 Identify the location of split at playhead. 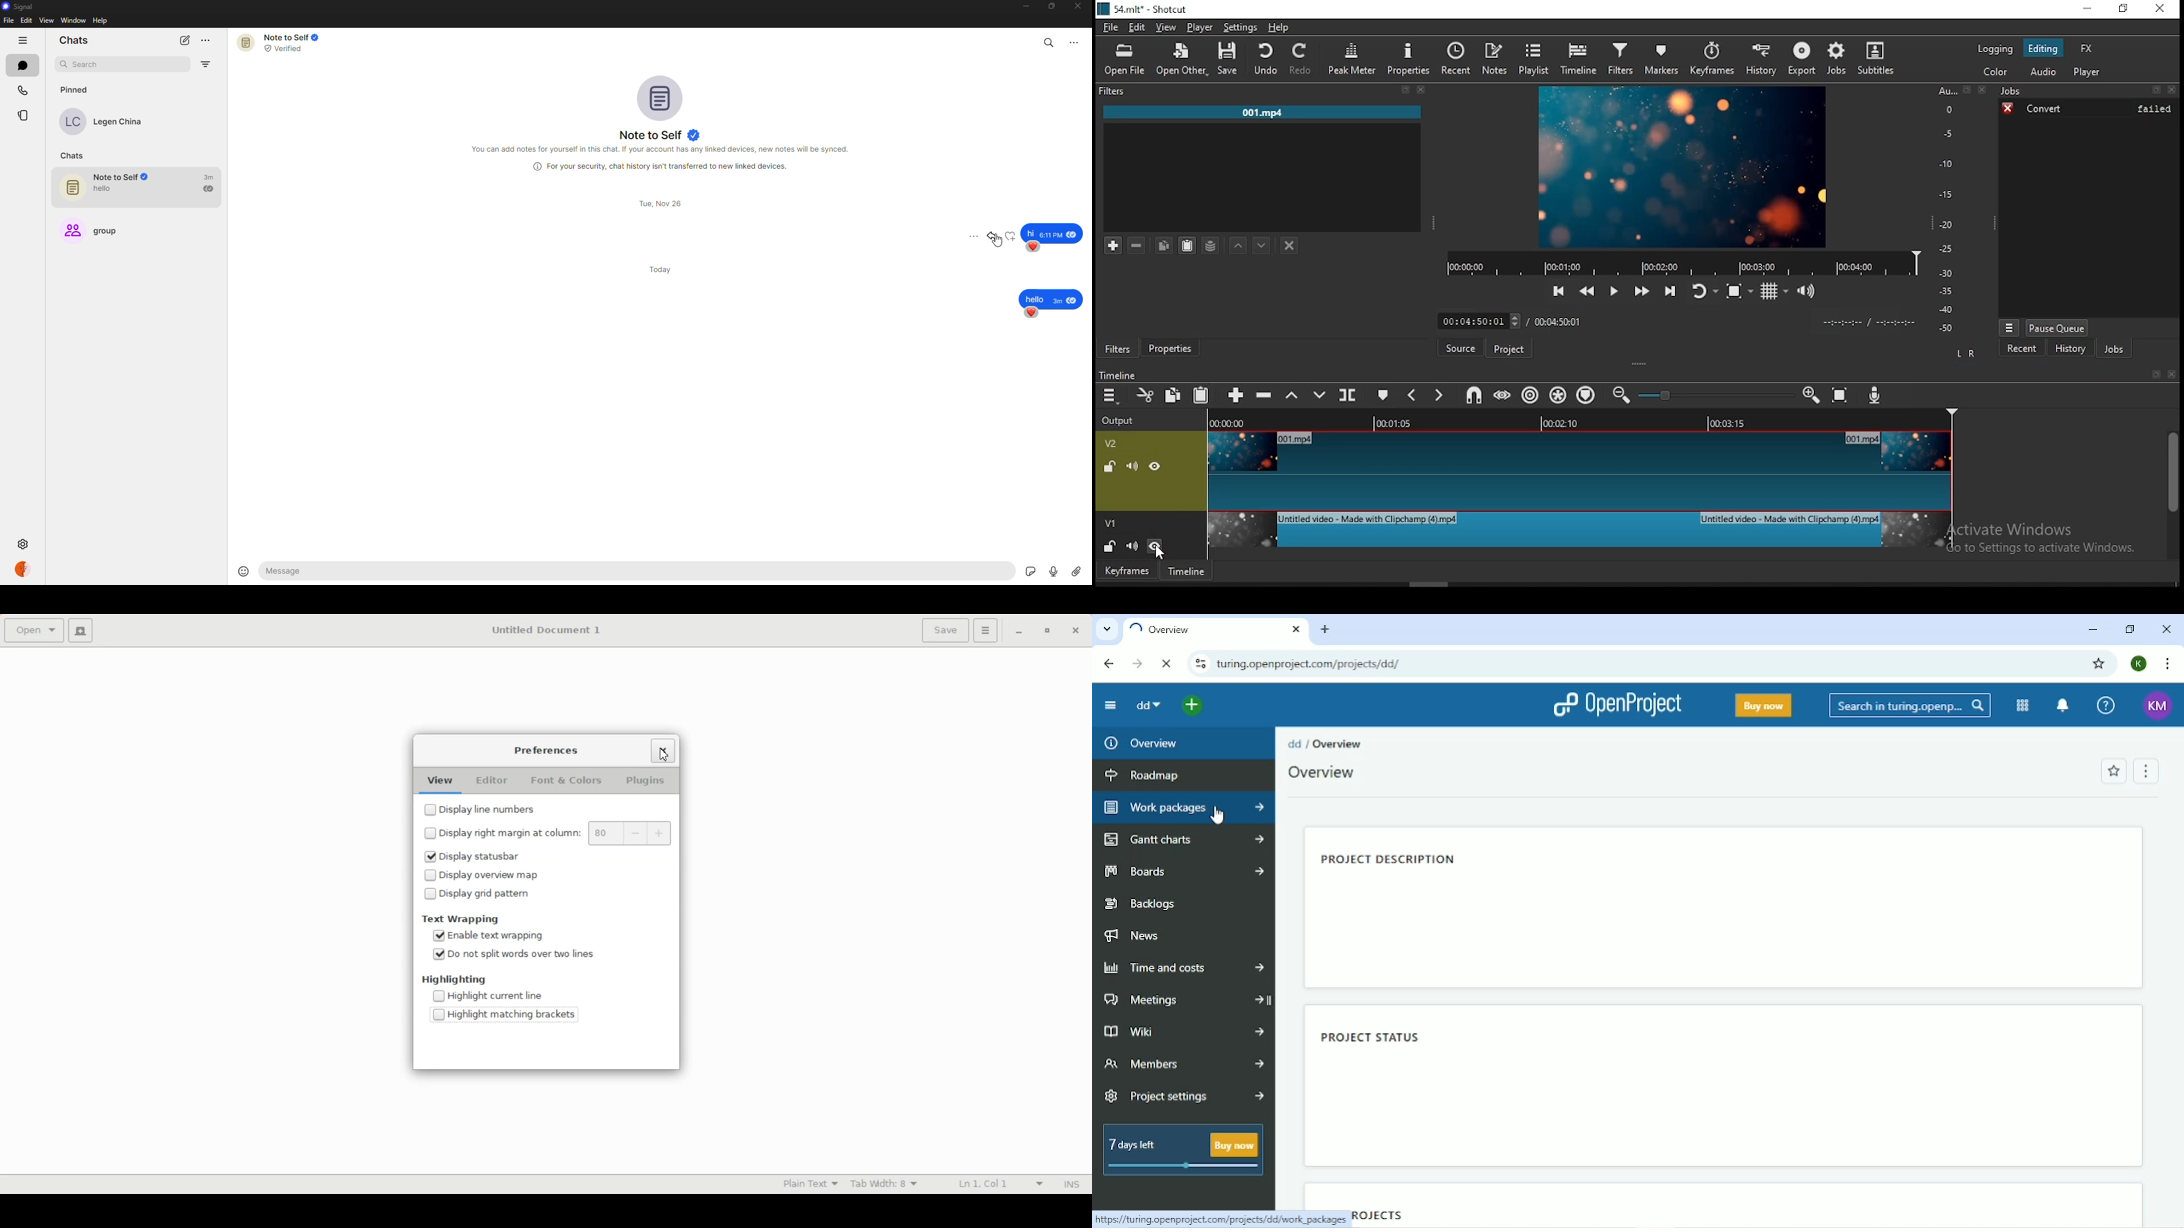
(1349, 394).